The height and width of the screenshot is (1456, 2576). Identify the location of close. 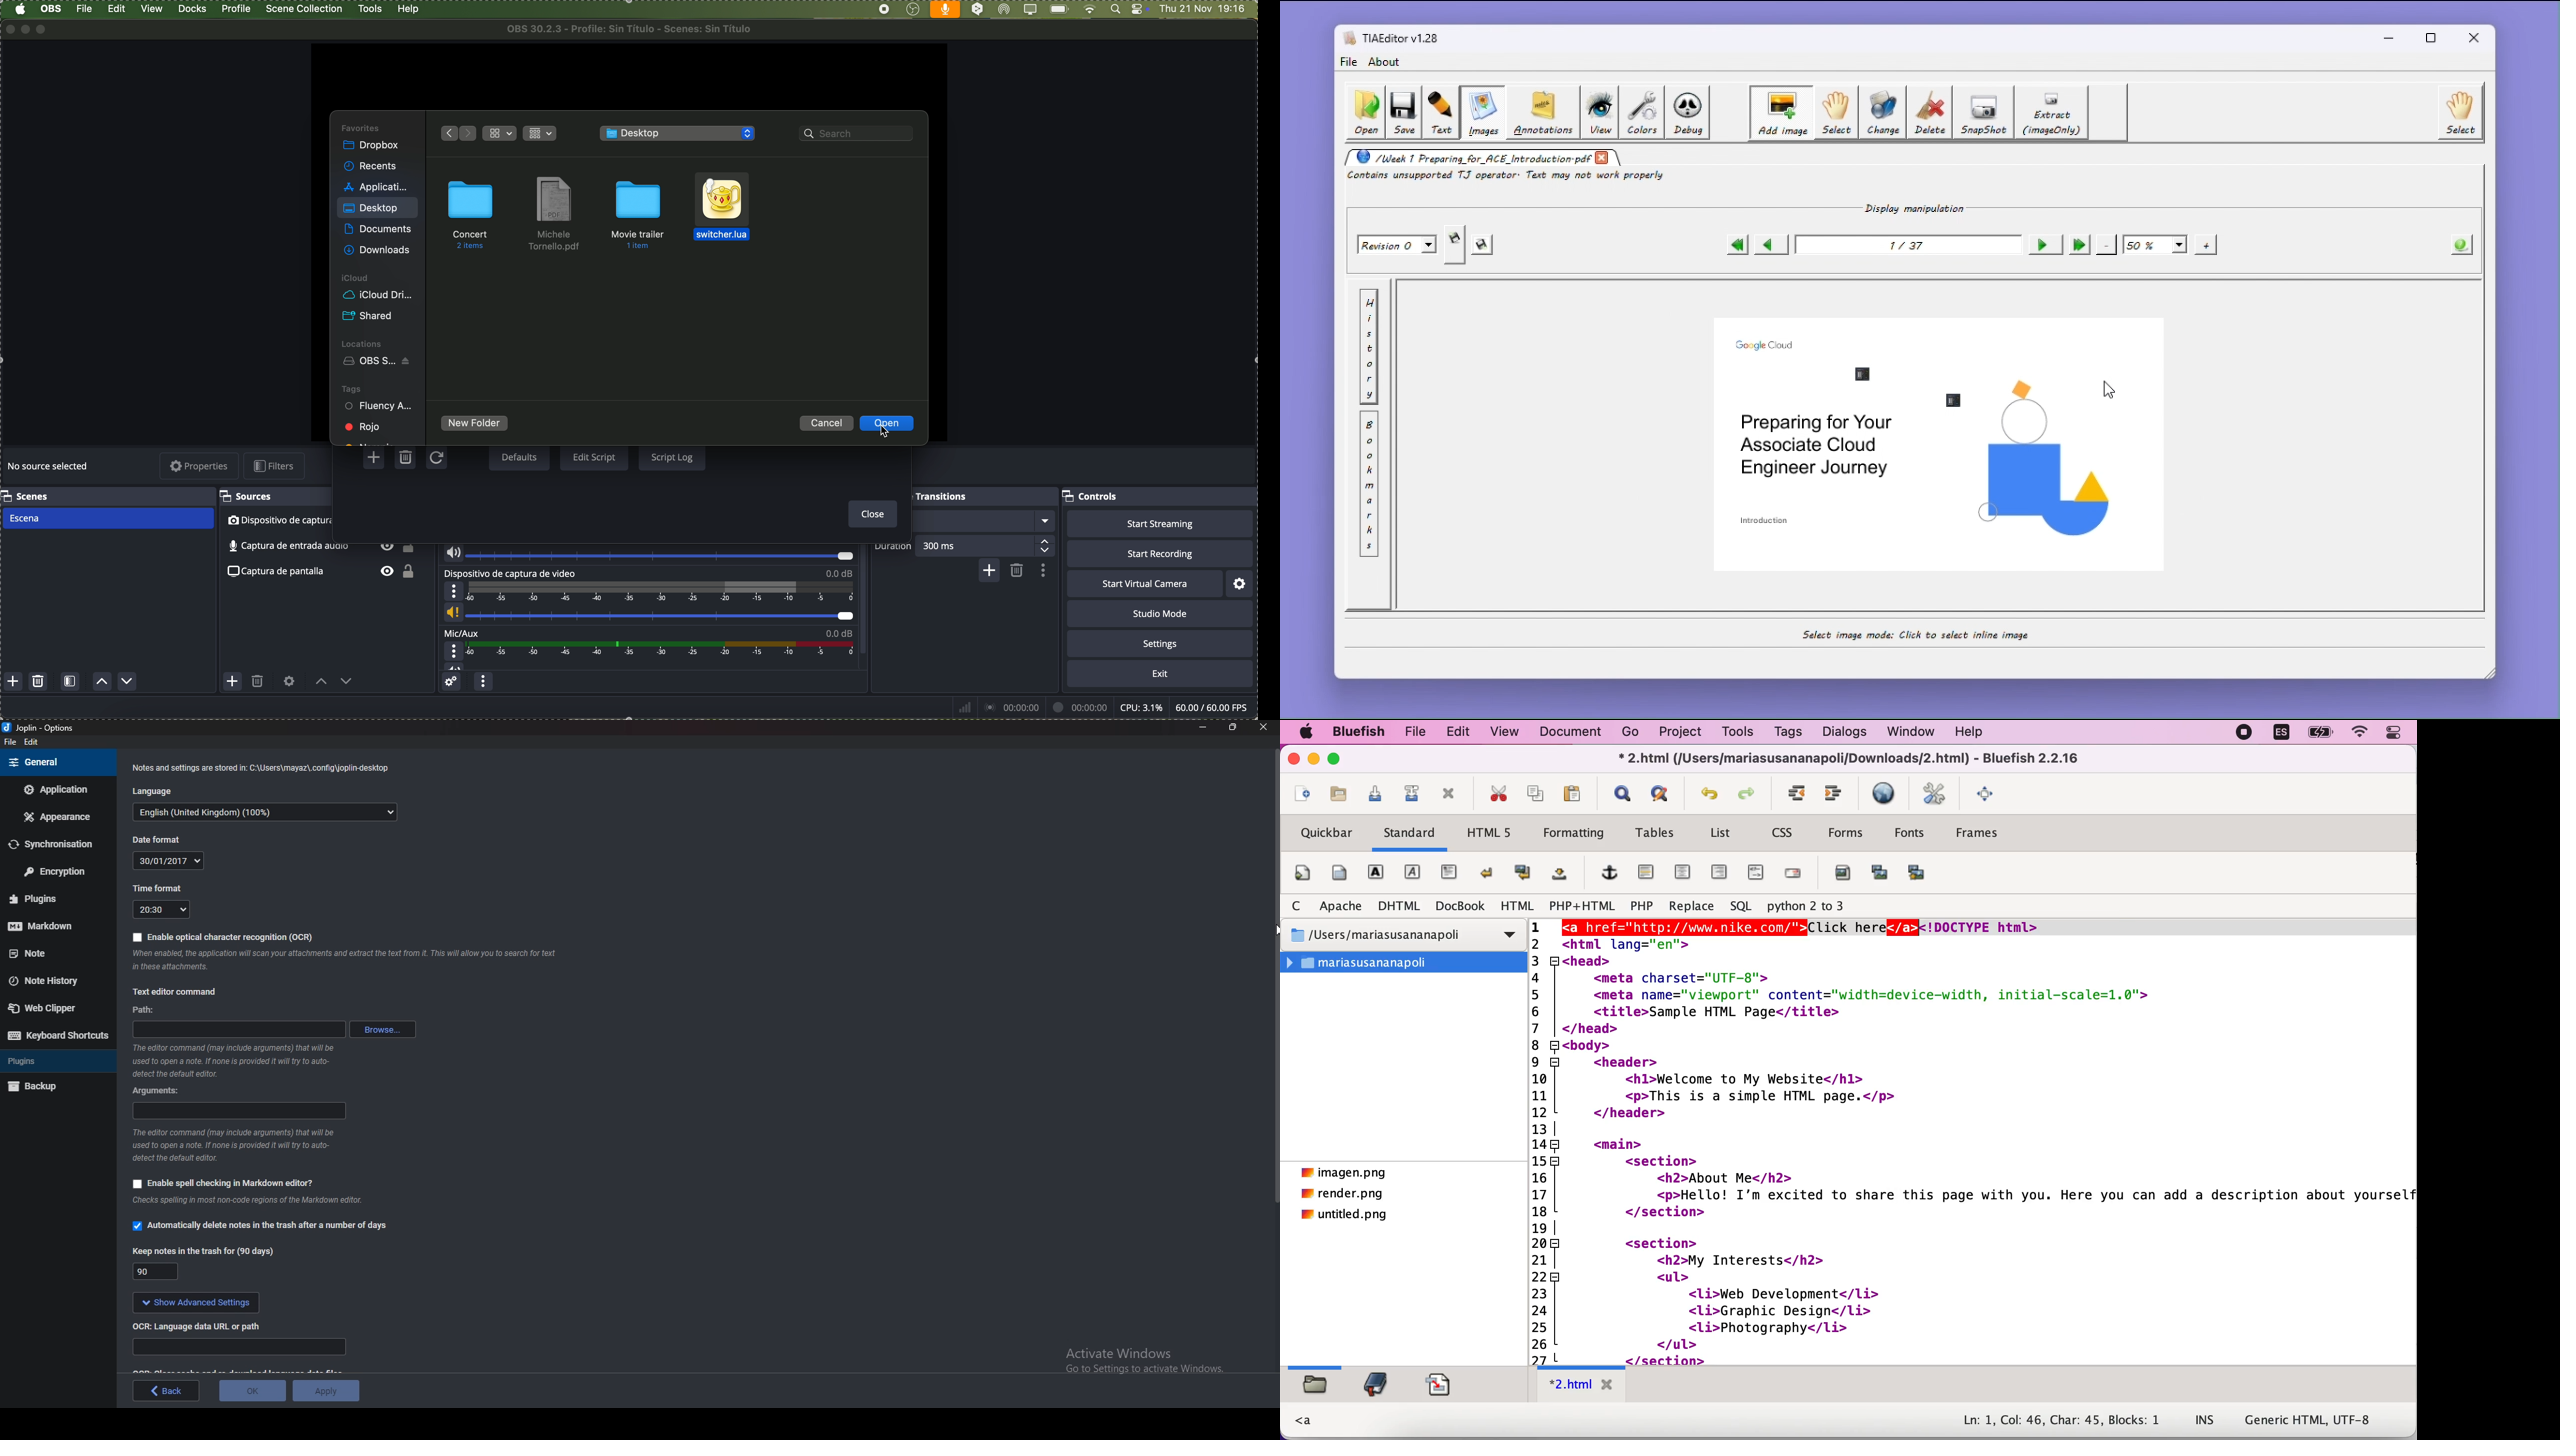
(1262, 728).